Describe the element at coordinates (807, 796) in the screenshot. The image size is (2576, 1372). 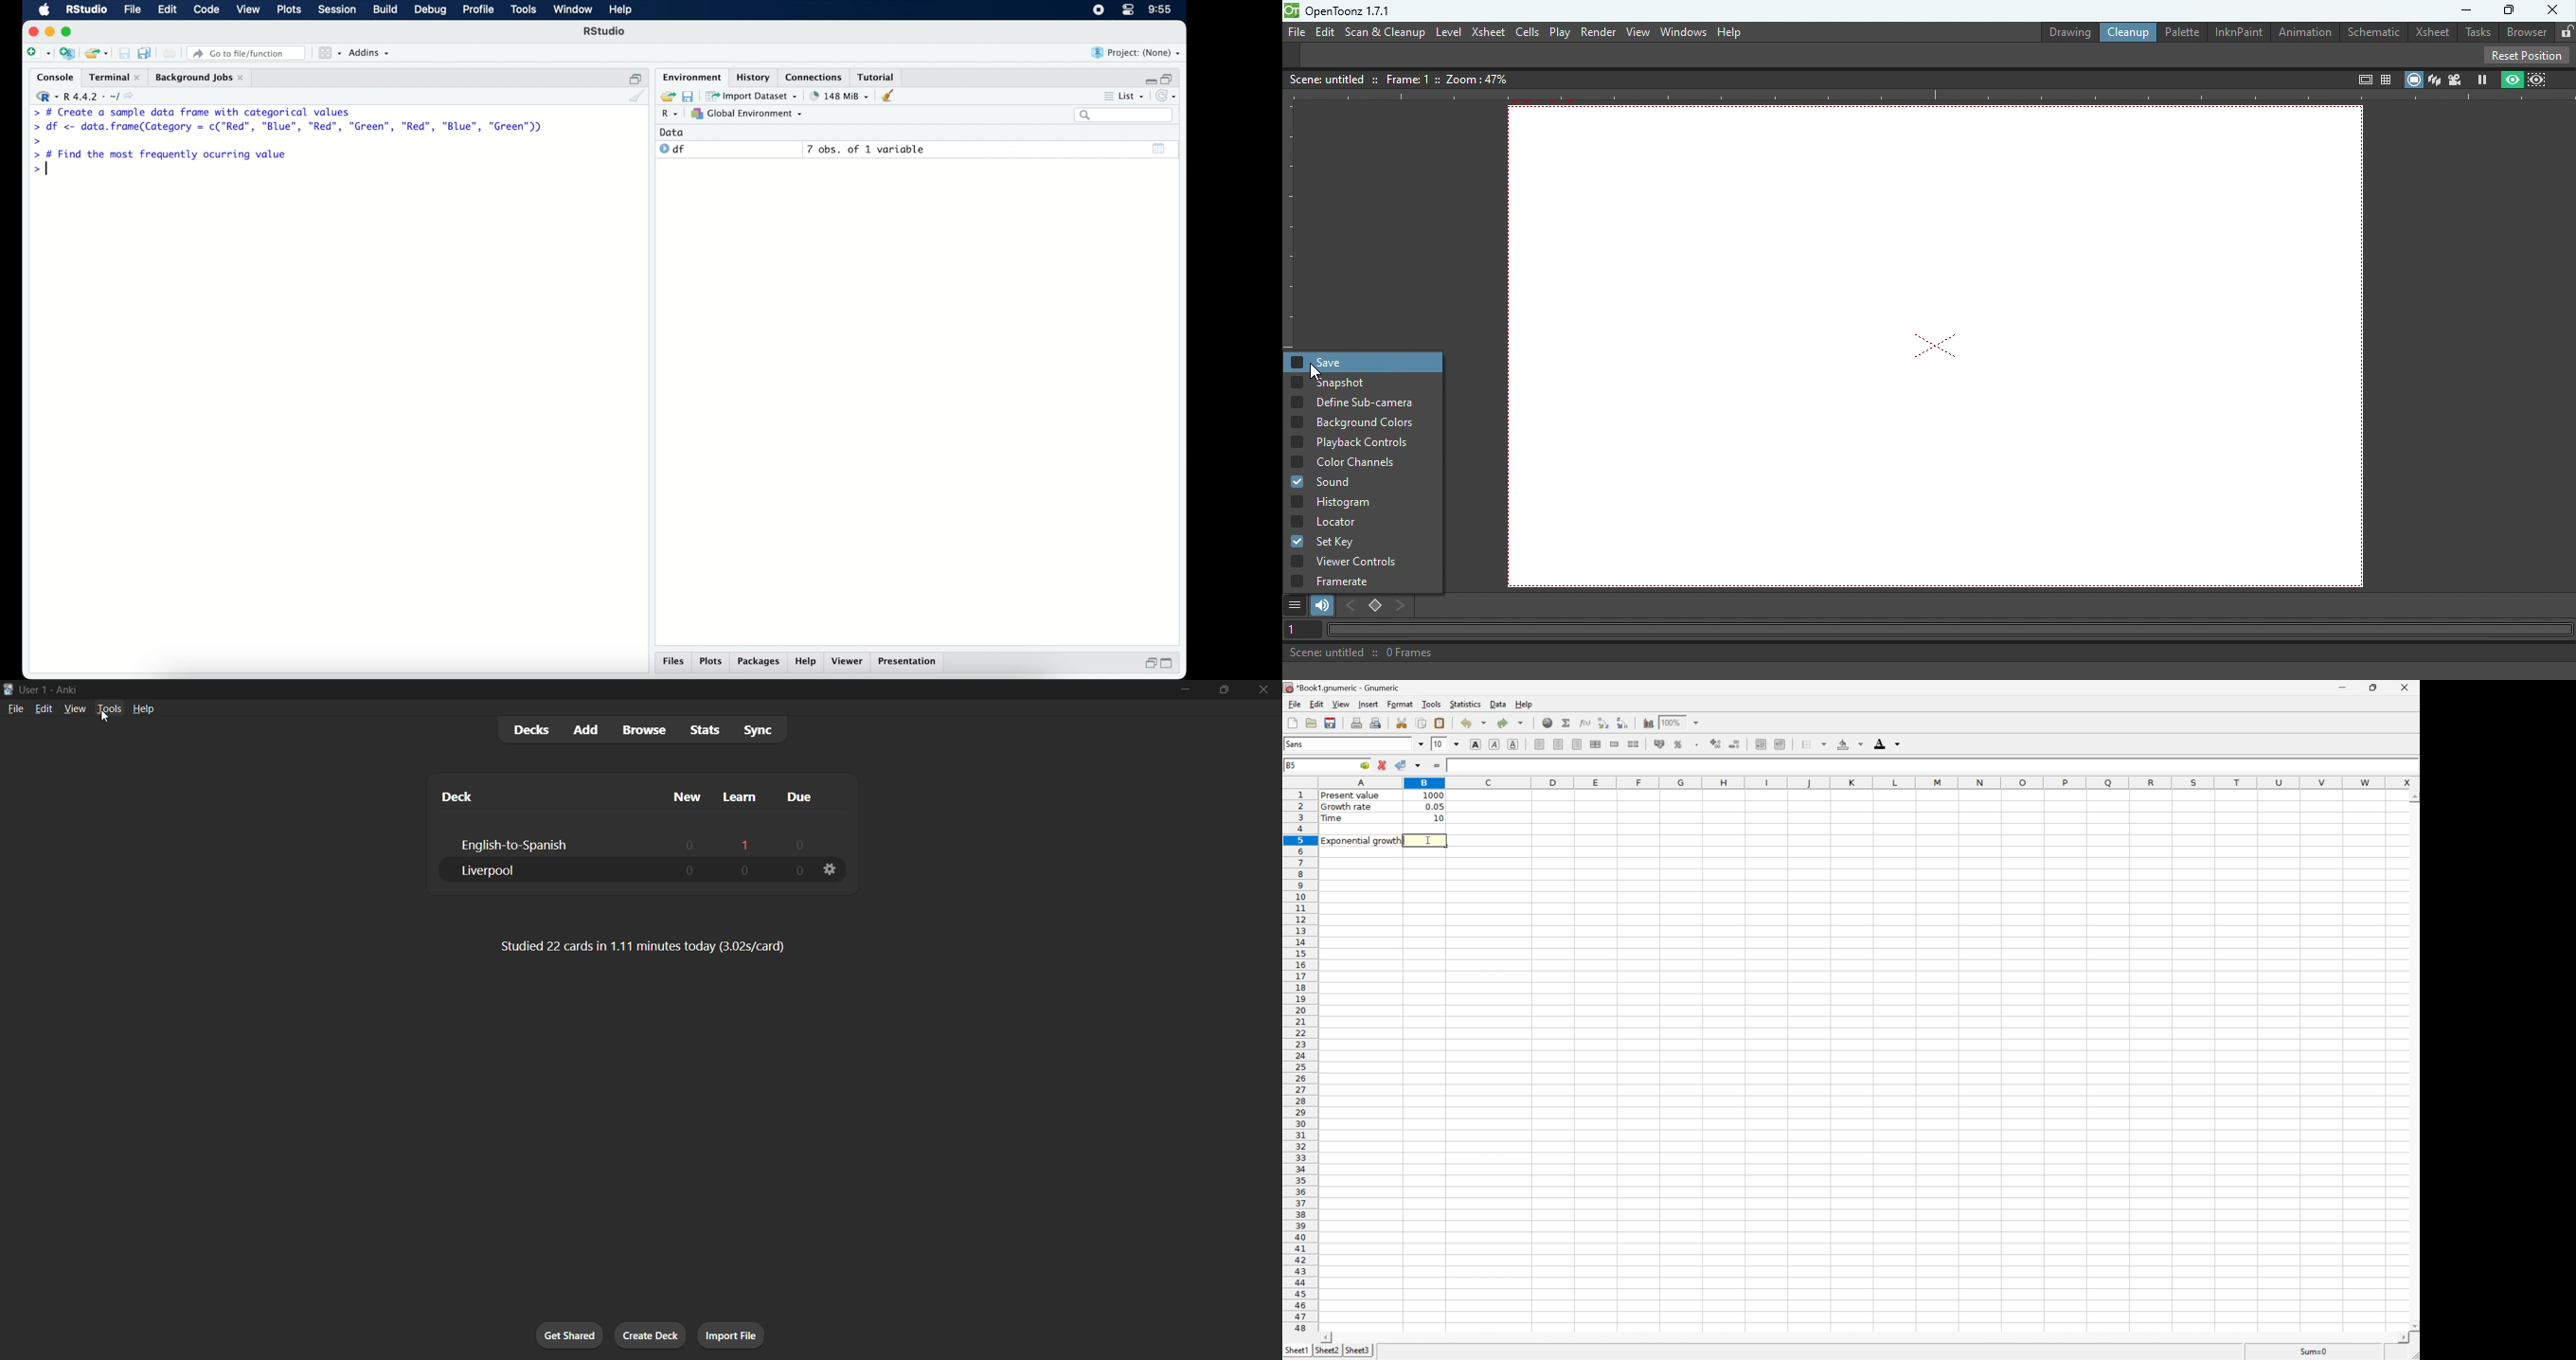
I see `due column` at that location.